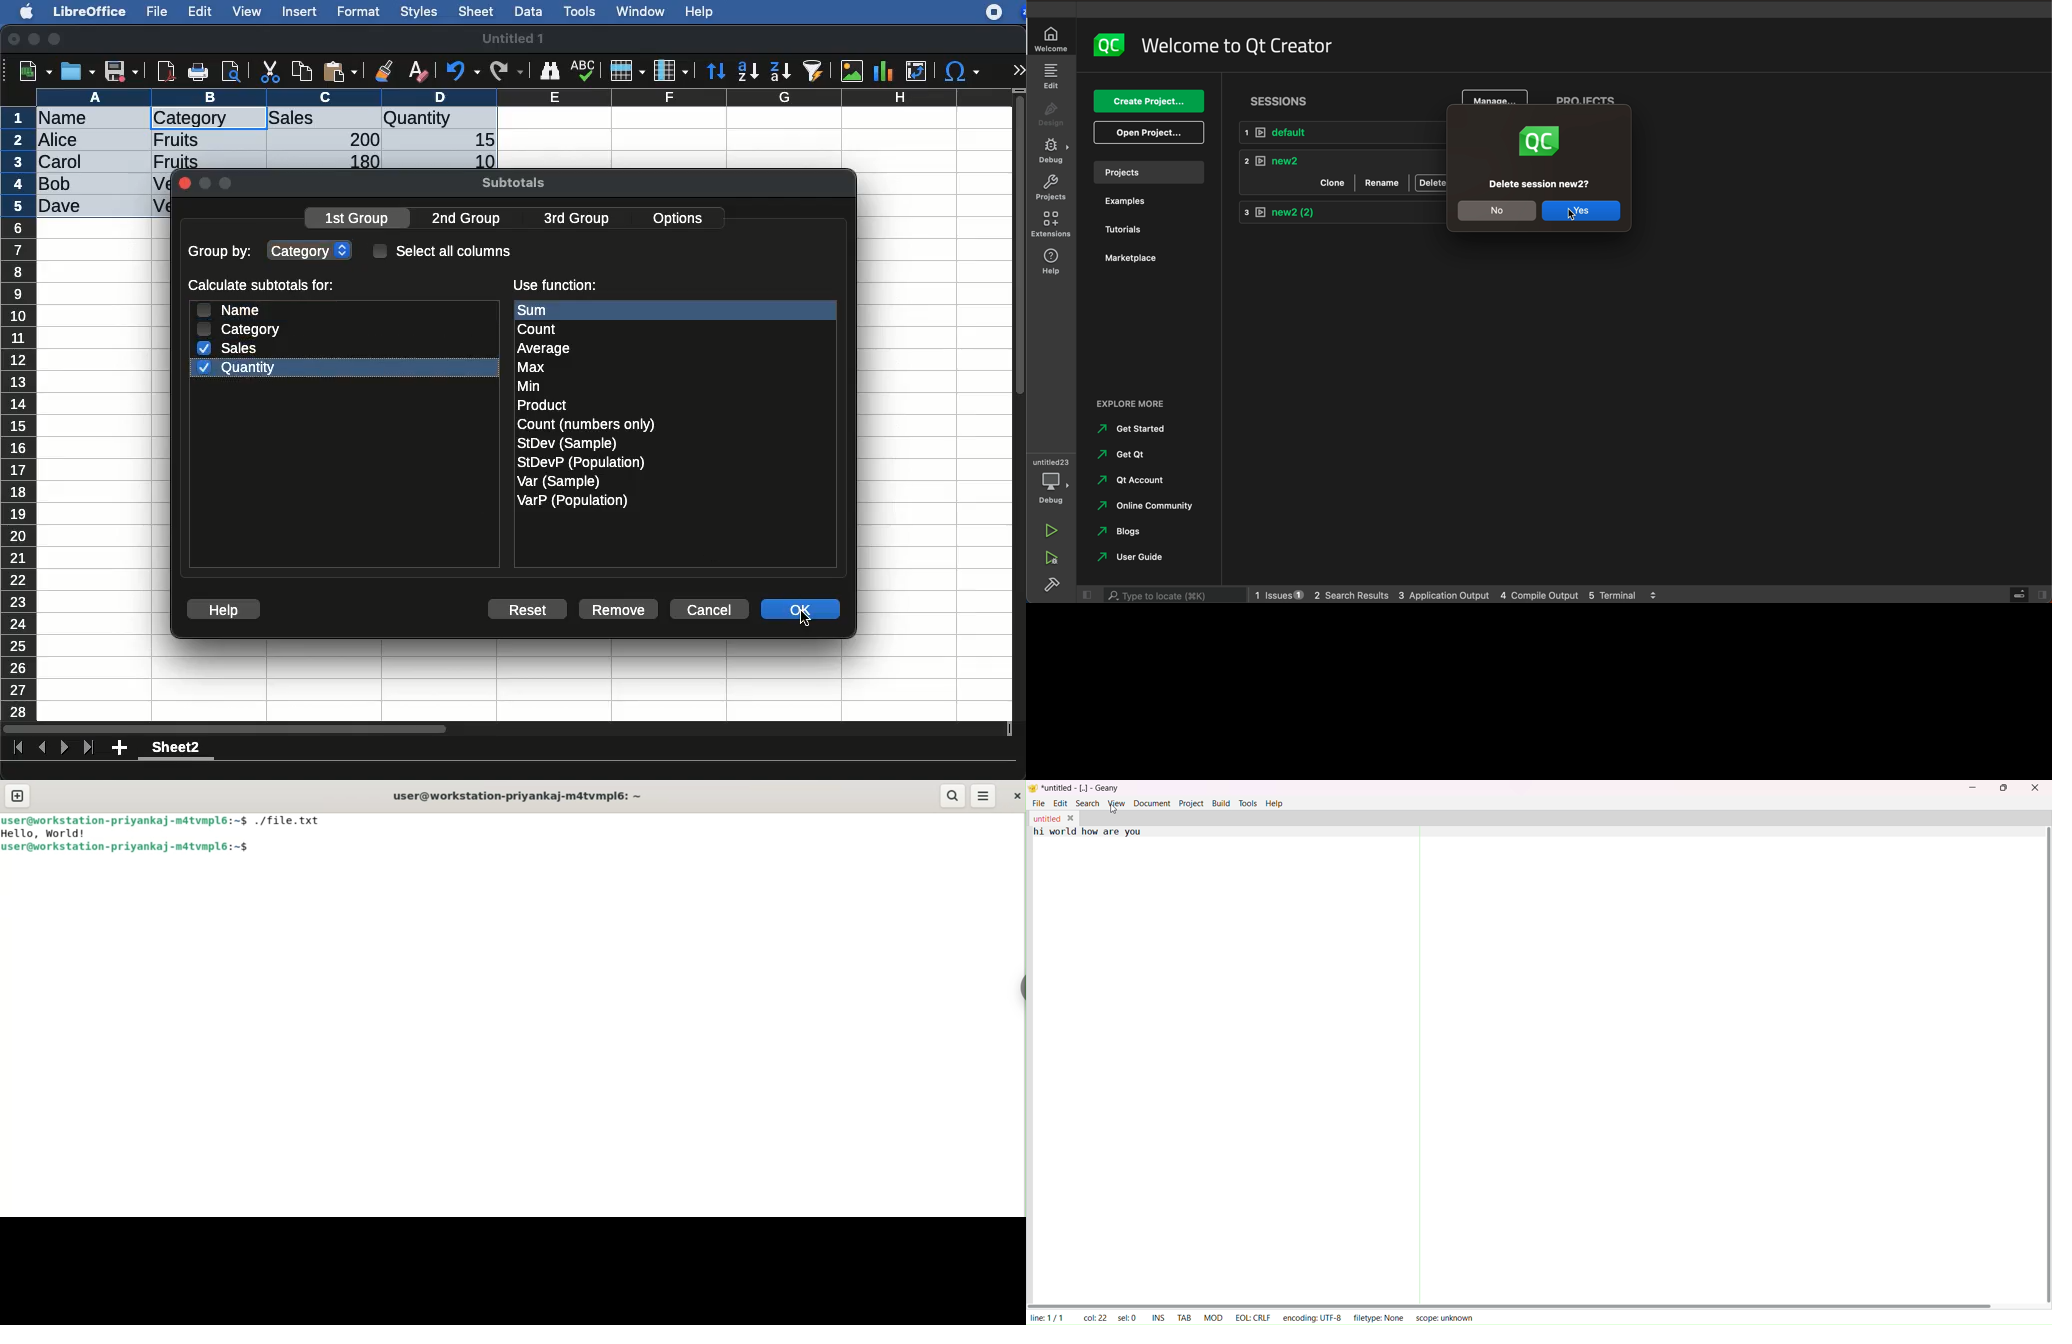 This screenshot has width=2072, height=1344. What do you see at coordinates (359, 12) in the screenshot?
I see `format` at bounding box center [359, 12].